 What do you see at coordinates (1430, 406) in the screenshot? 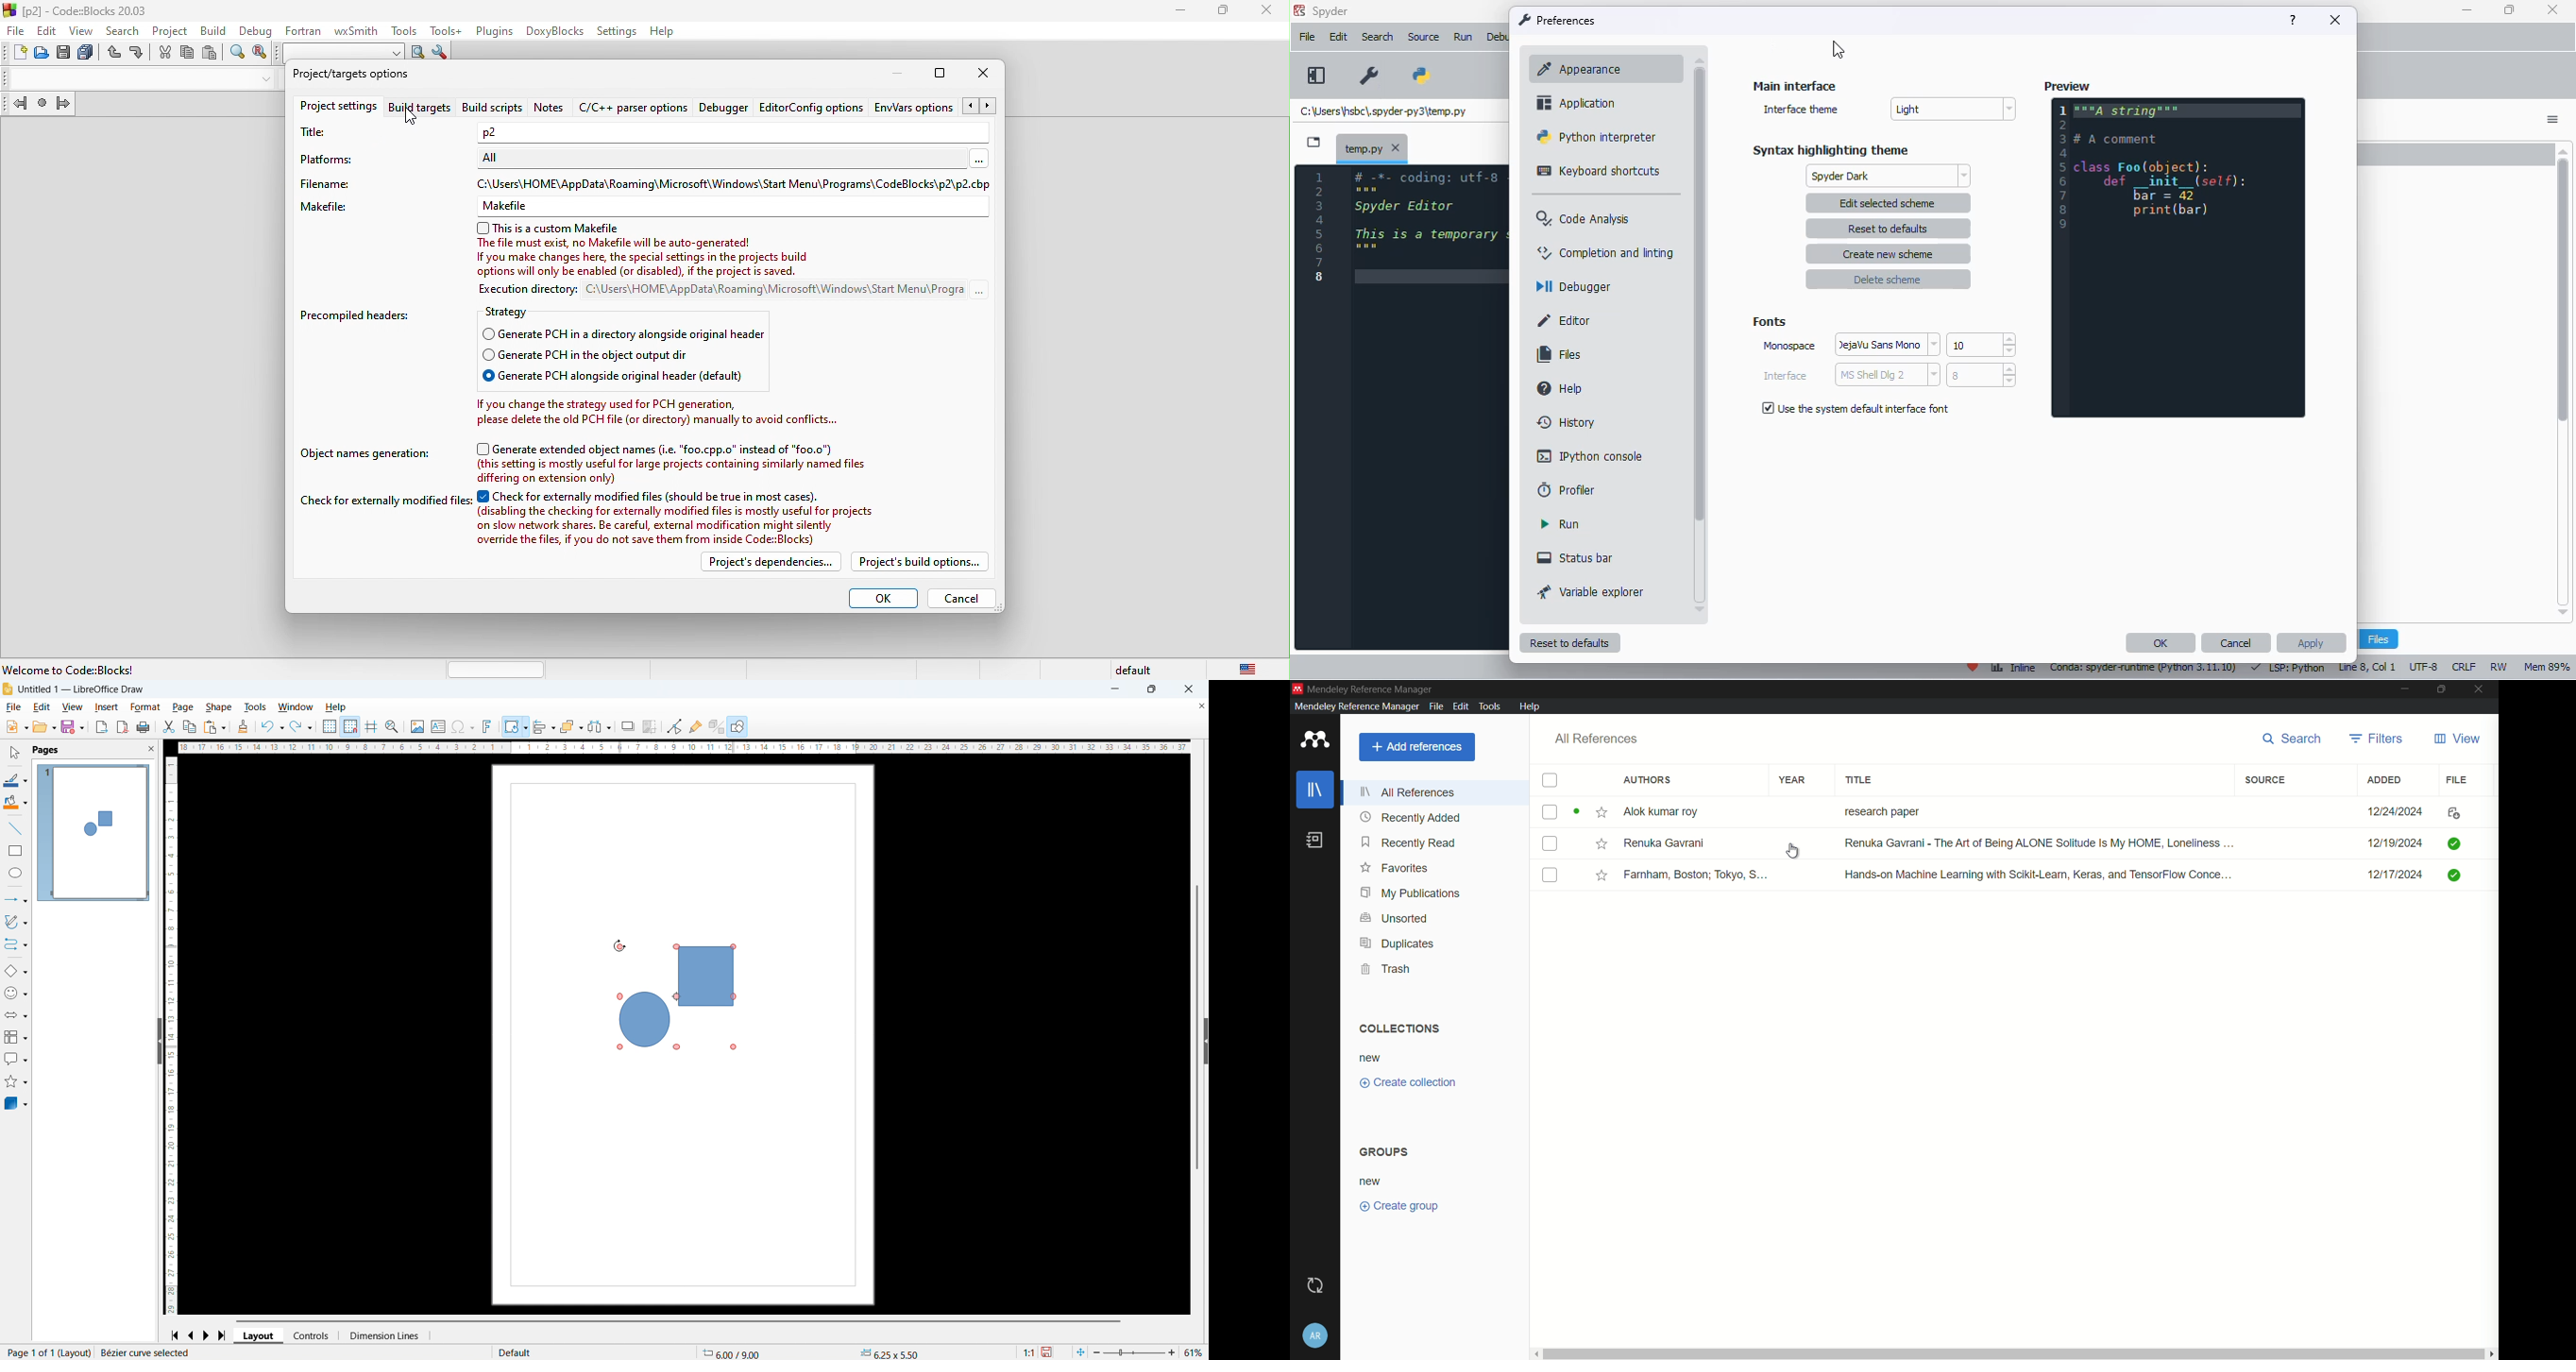
I see `editor` at bounding box center [1430, 406].